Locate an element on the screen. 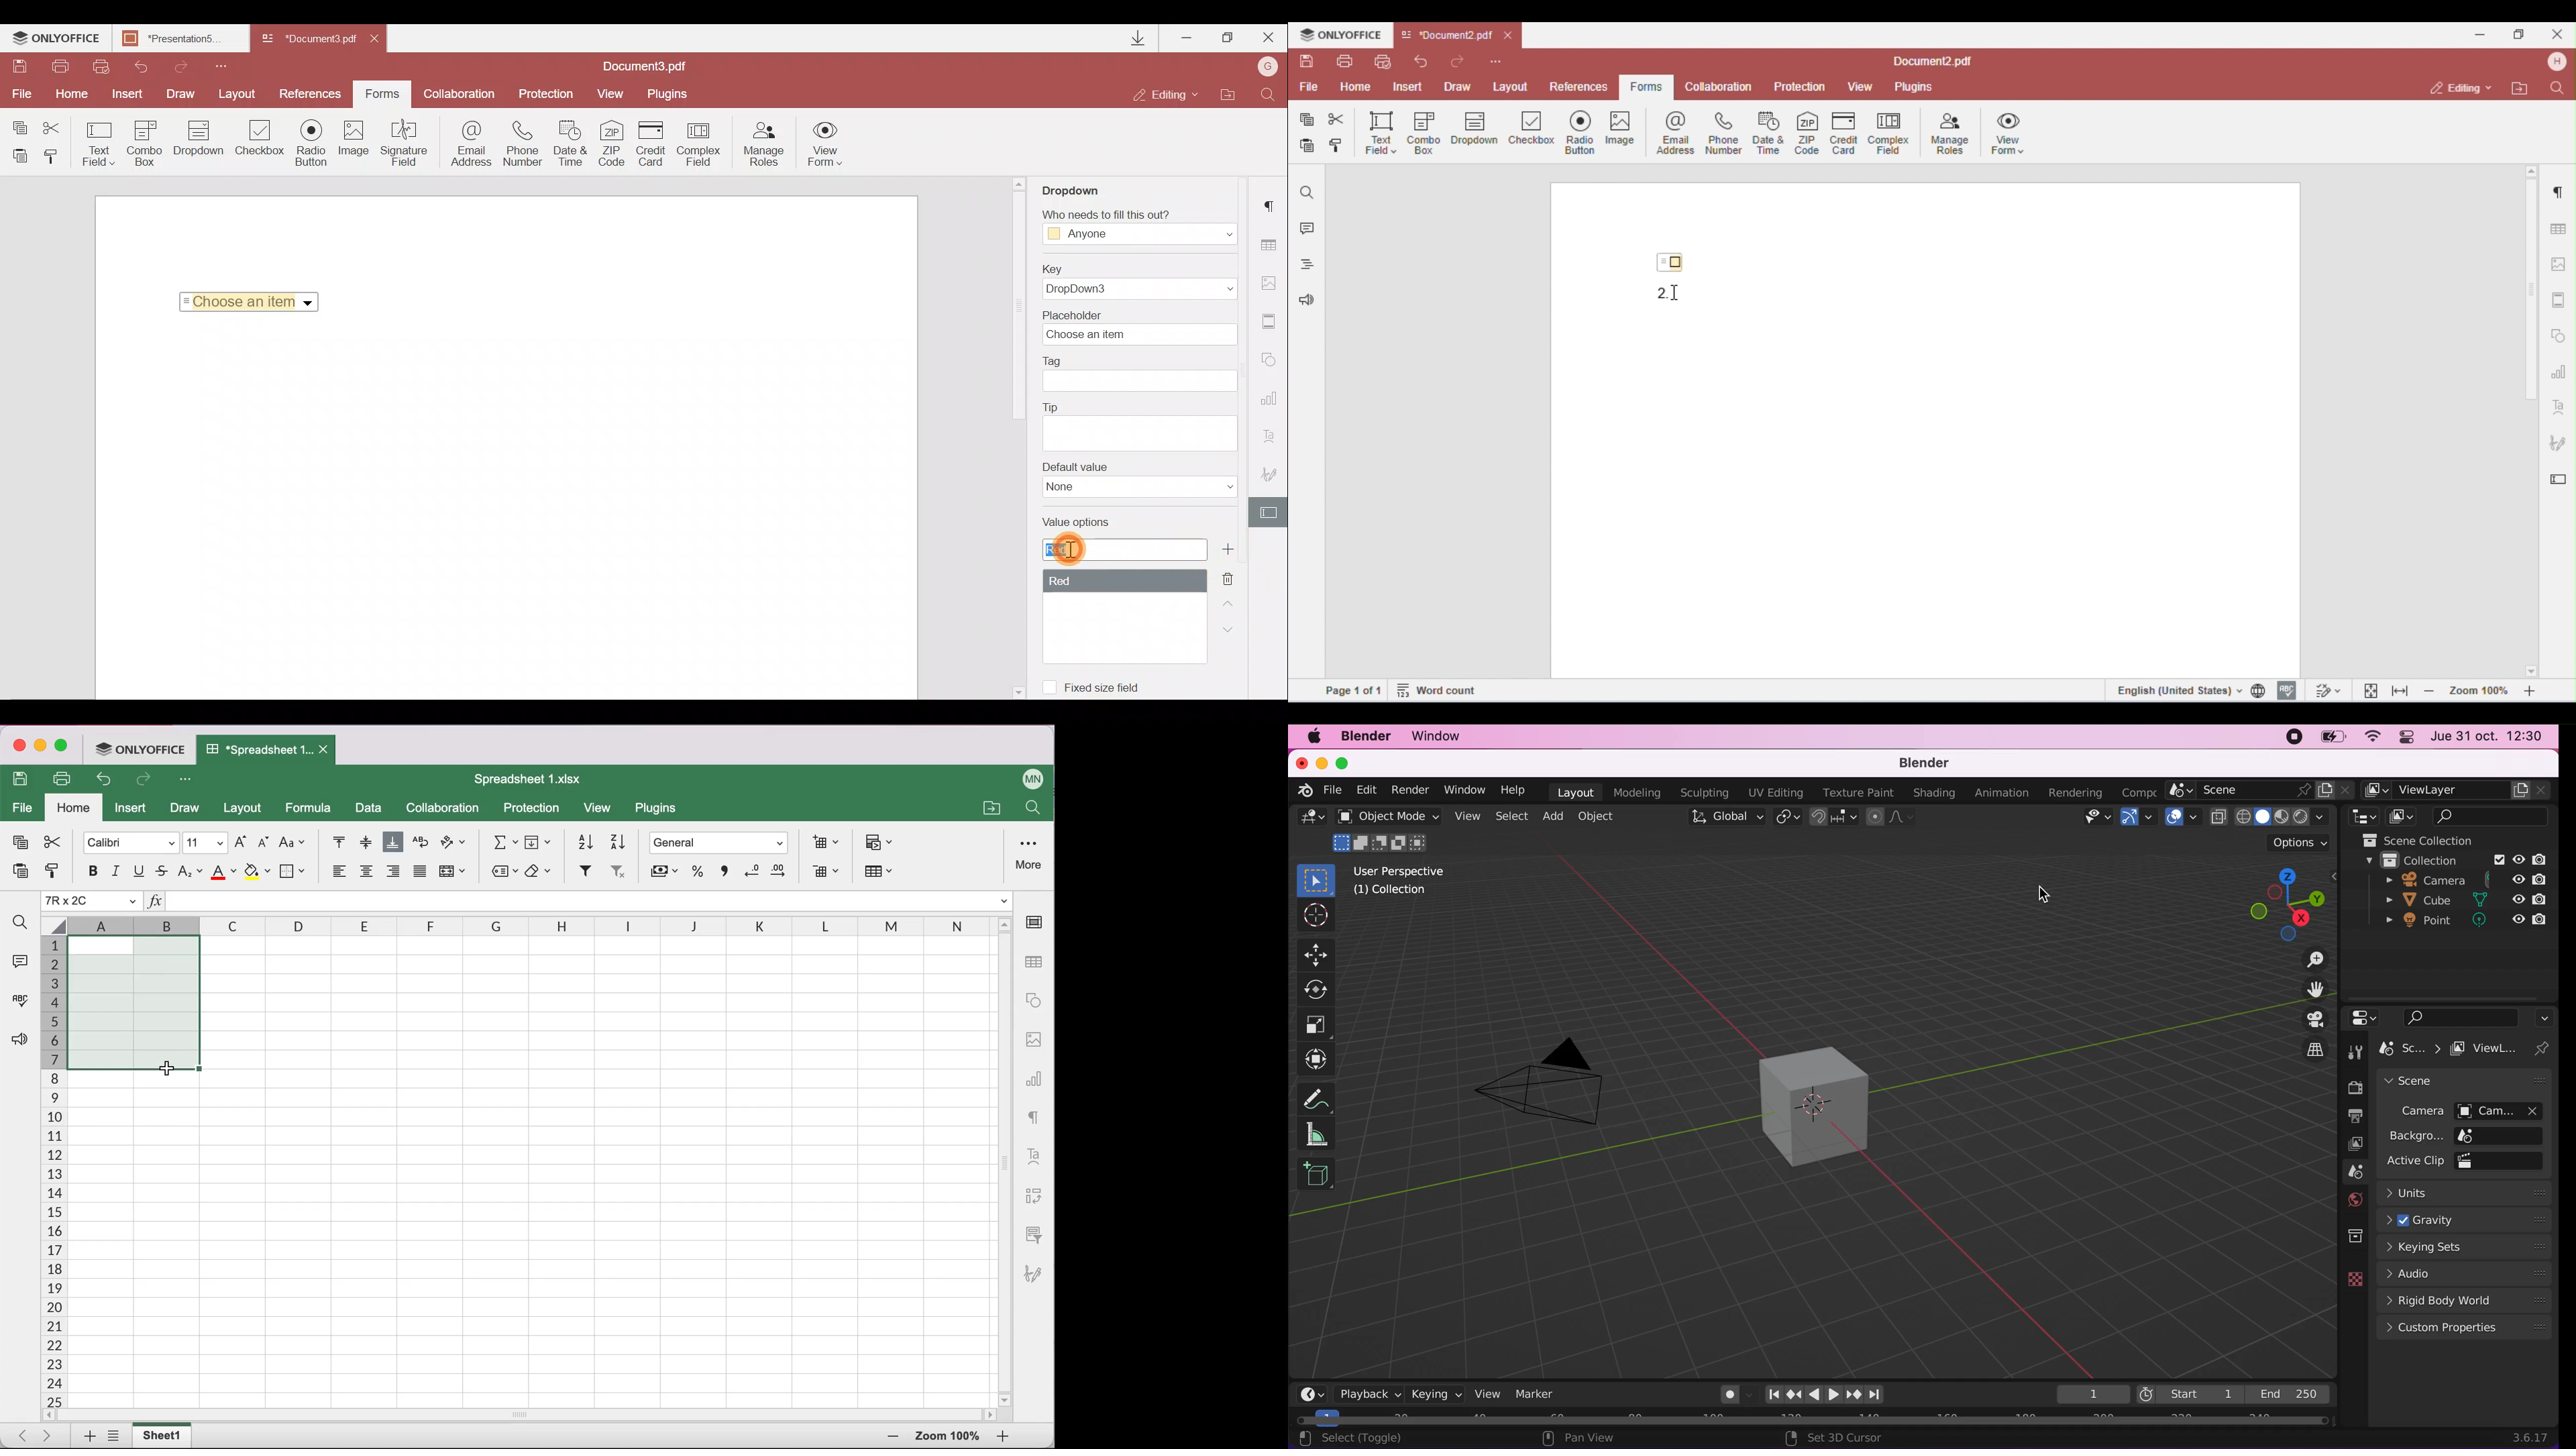  rendering is located at coordinates (2079, 792).